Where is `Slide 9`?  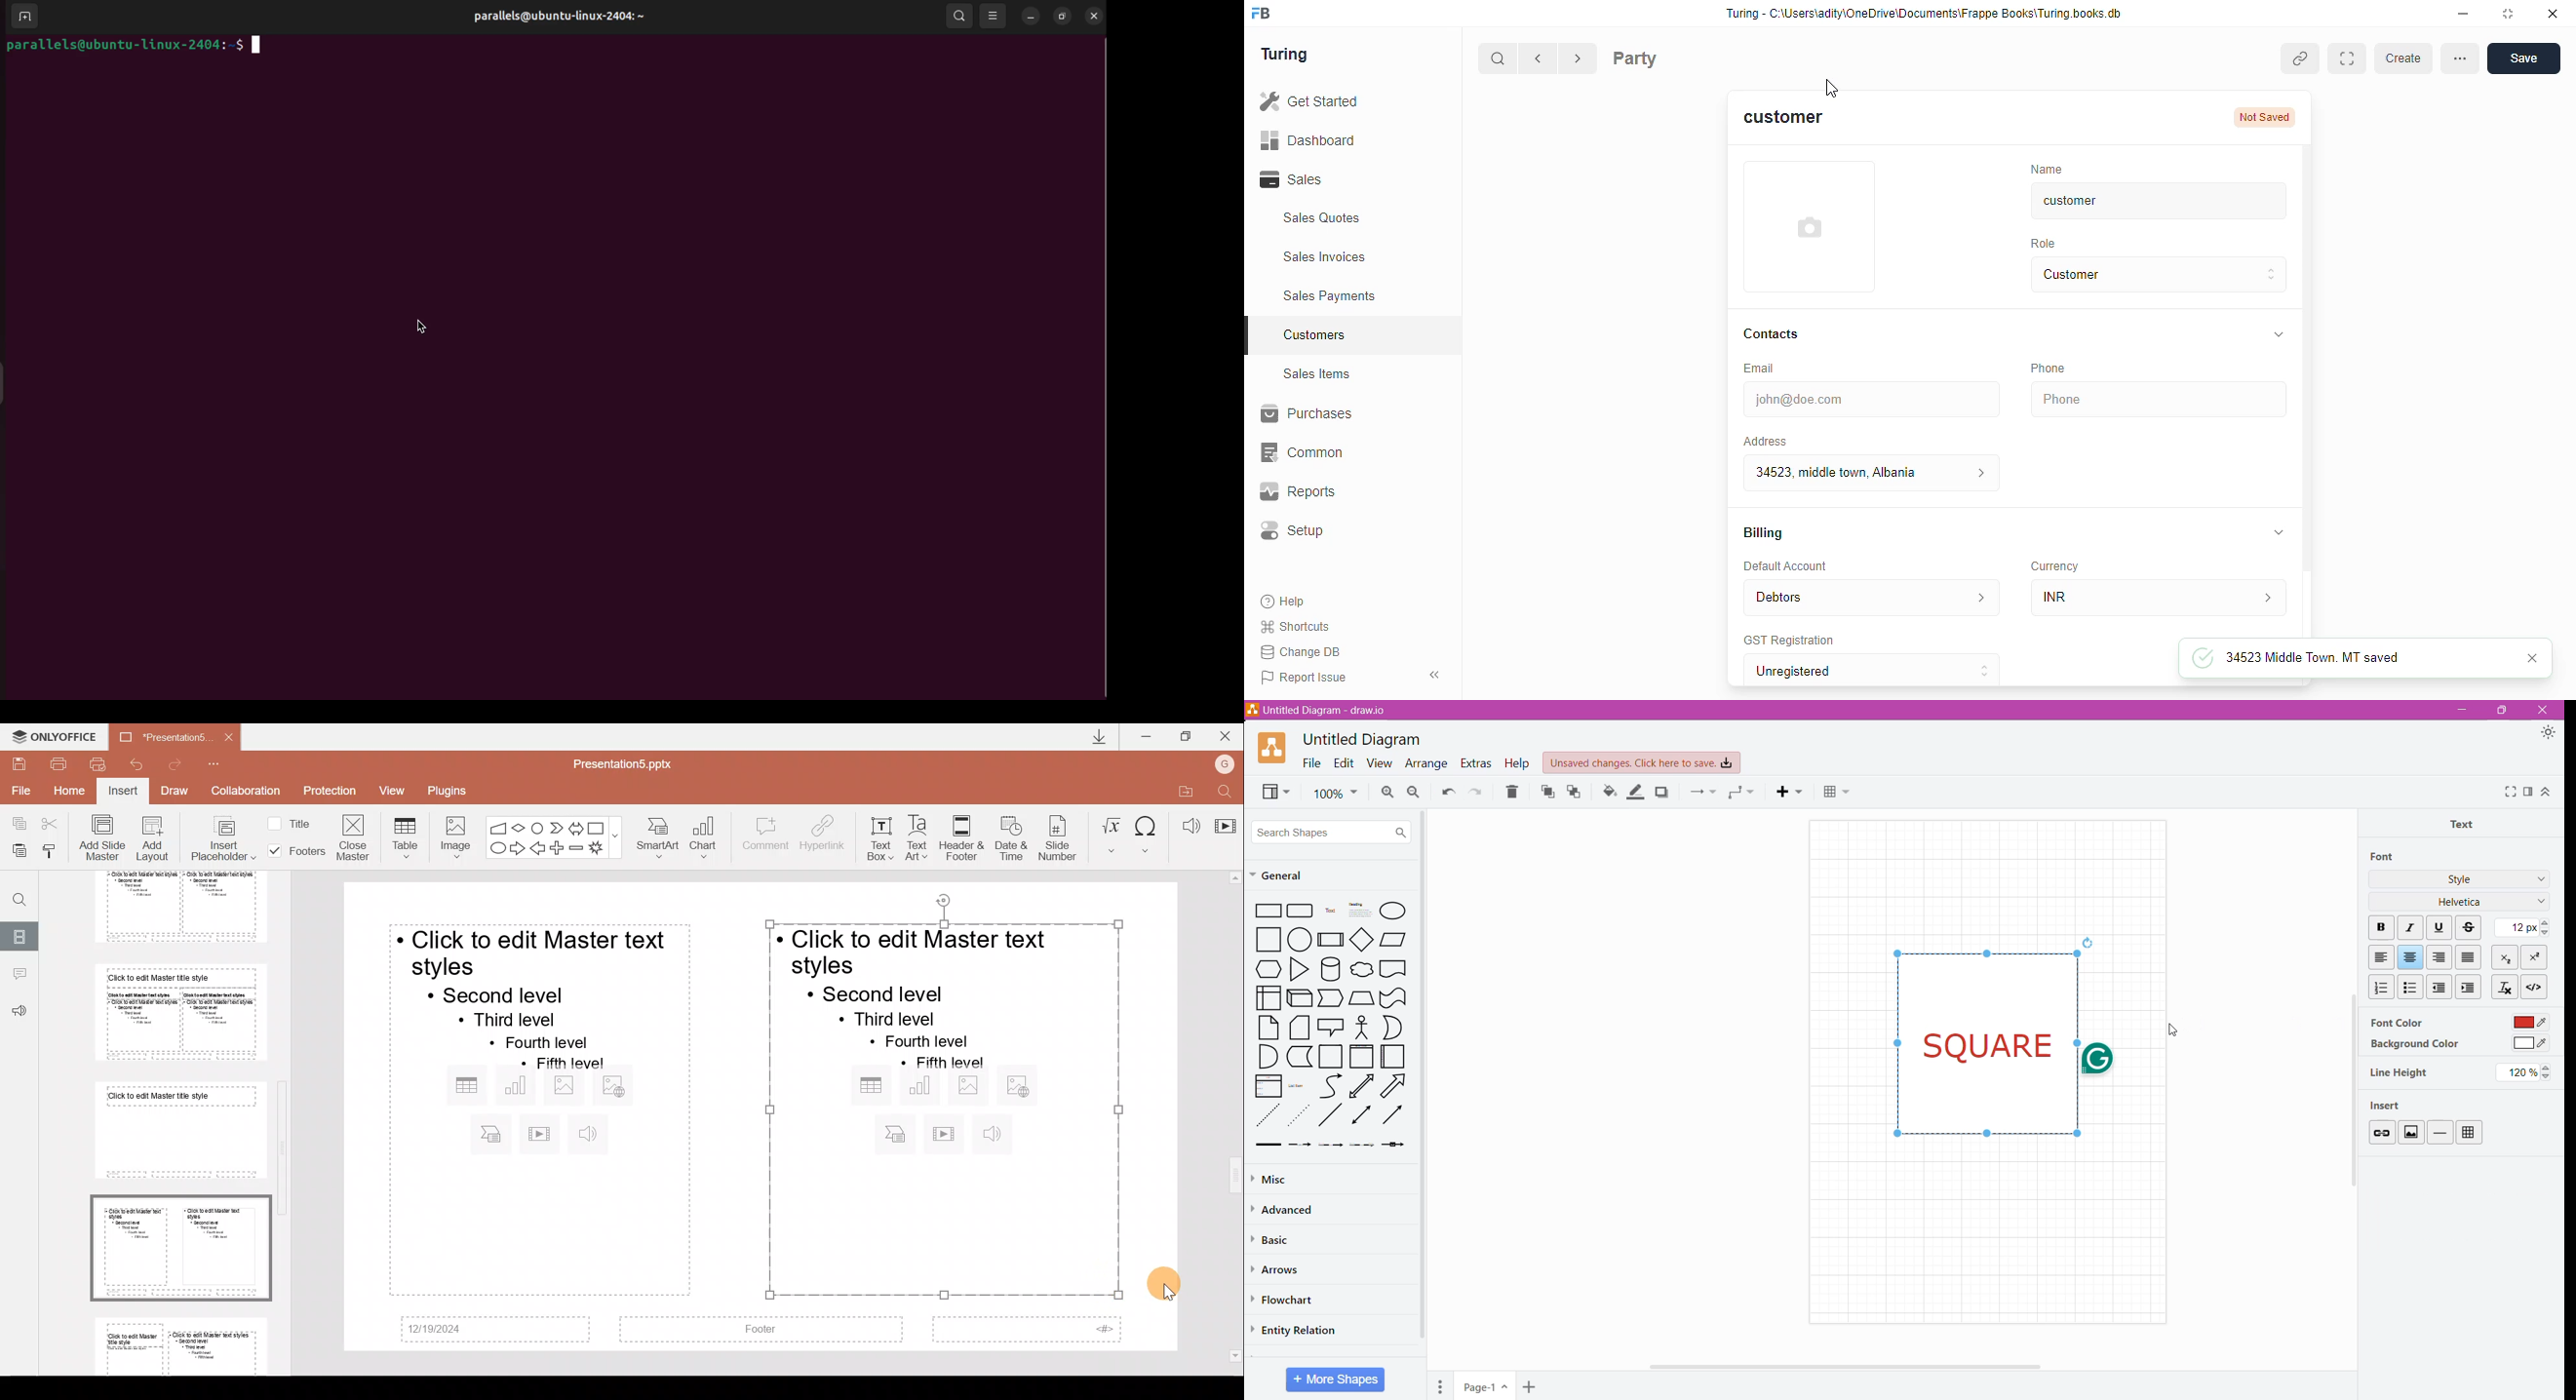
Slide 9 is located at coordinates (183, 1344).